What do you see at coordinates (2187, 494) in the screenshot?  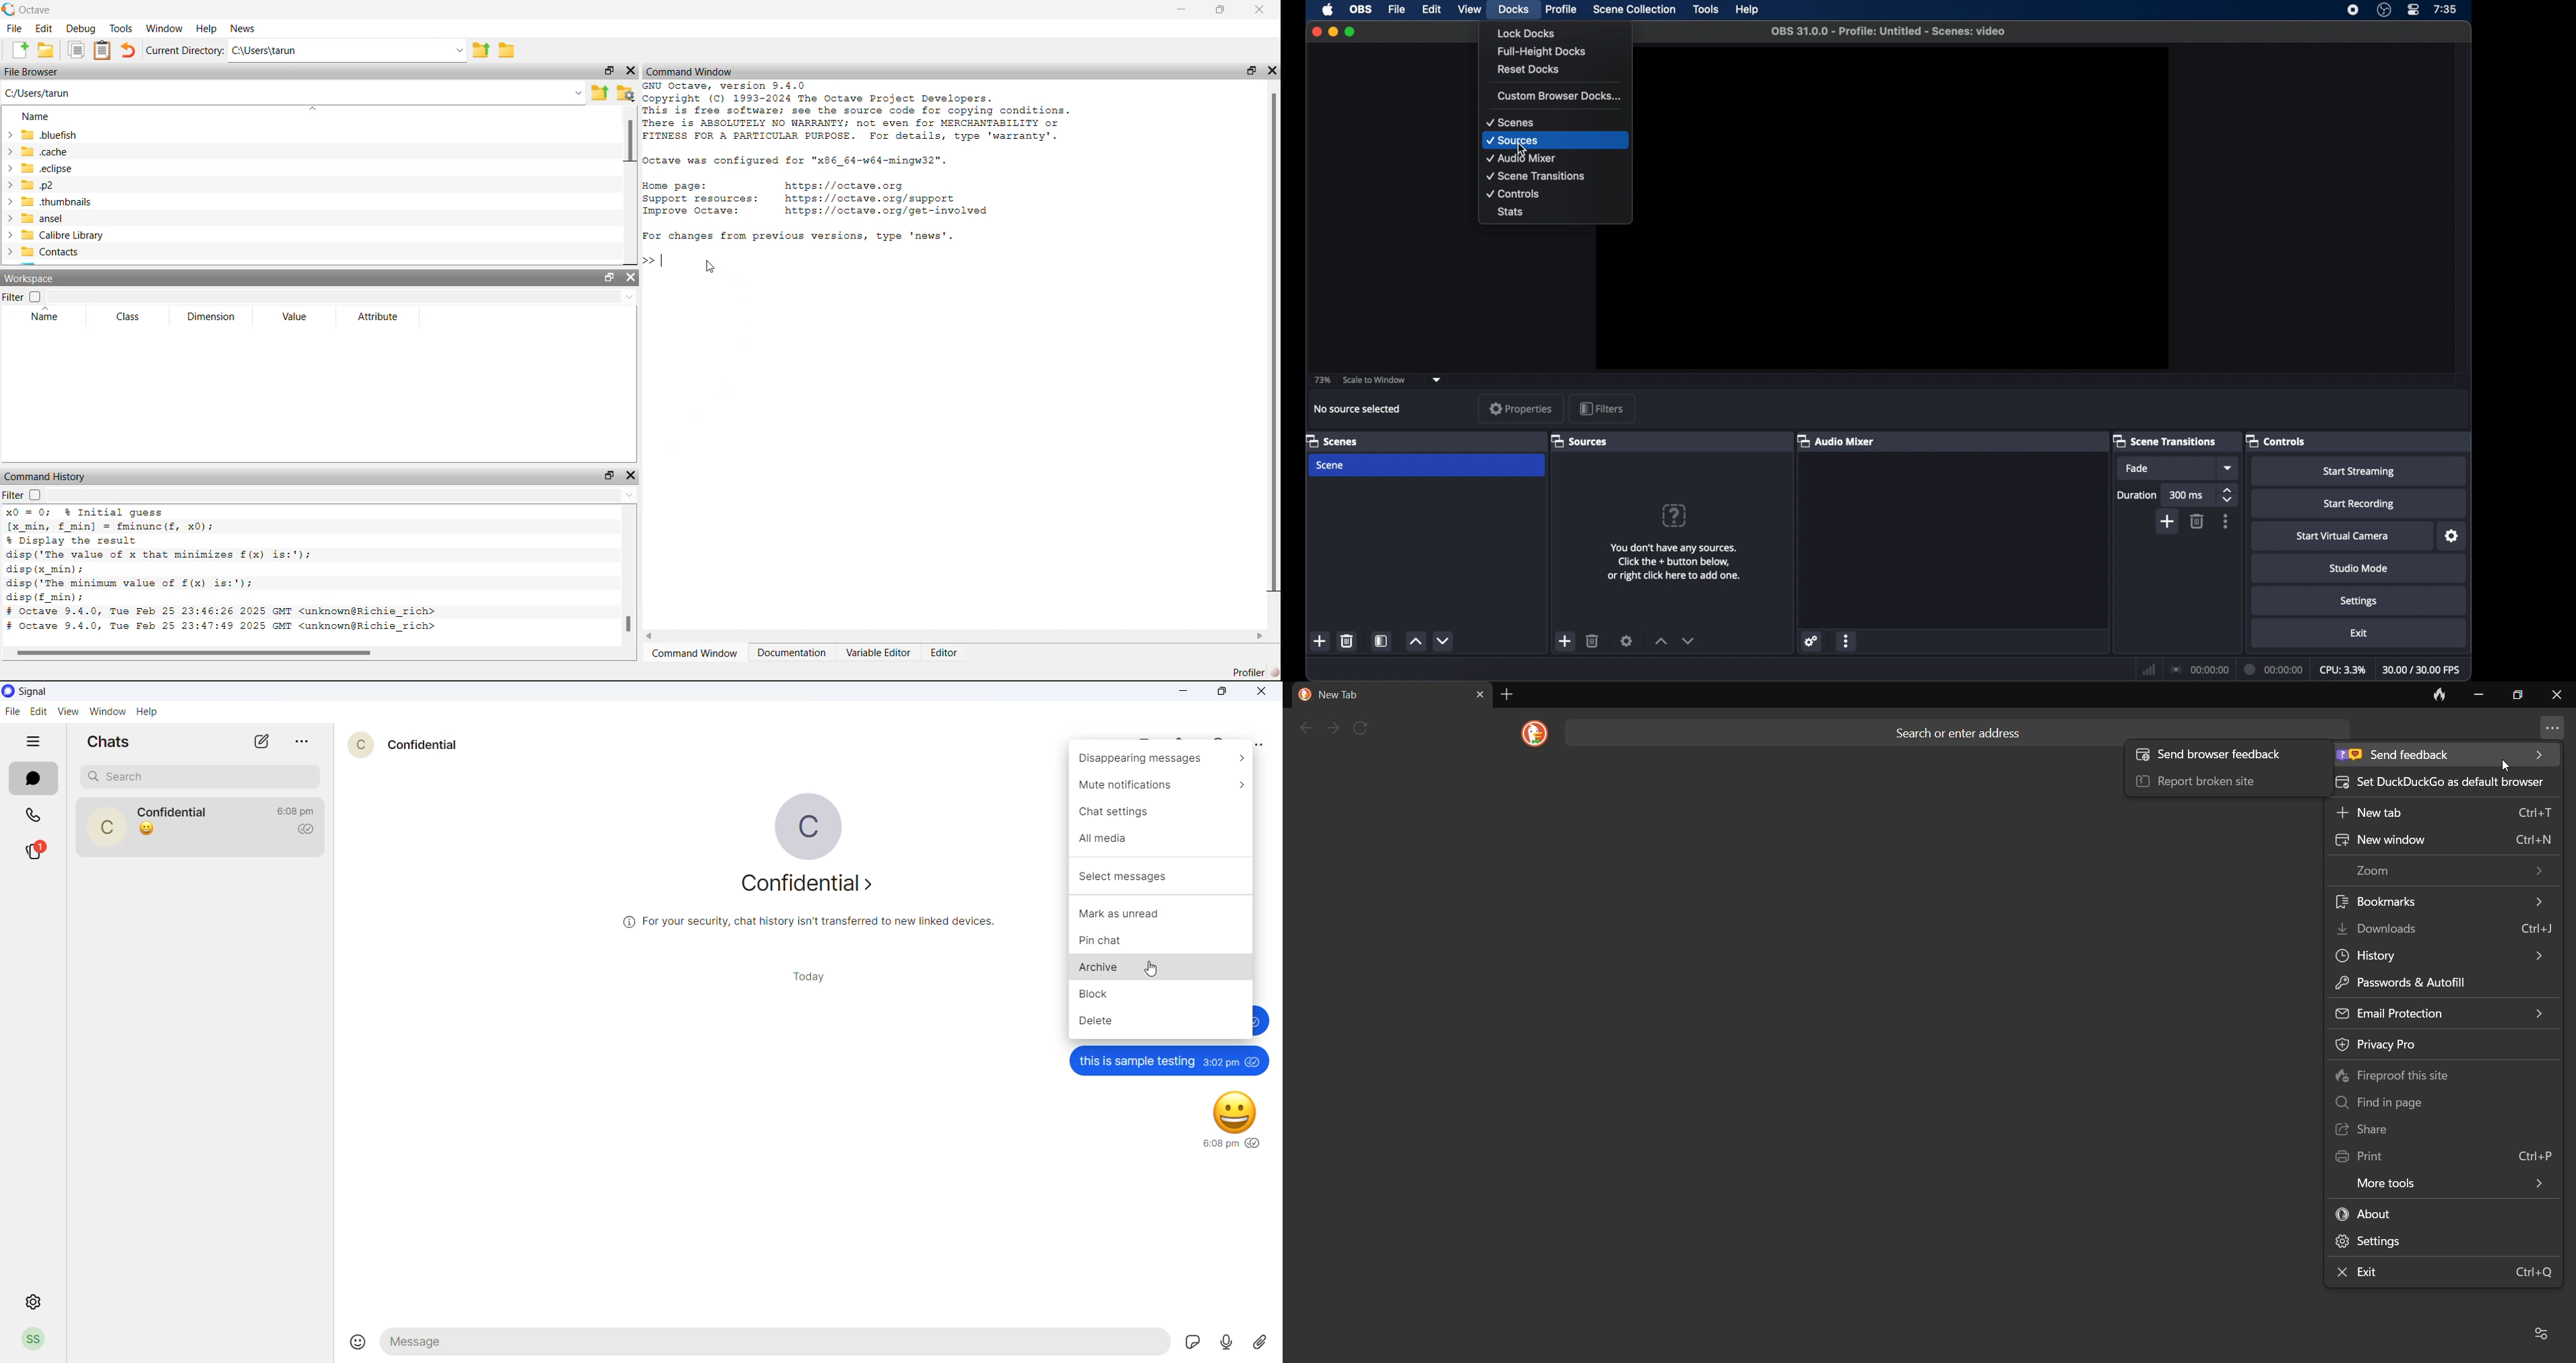 I see `300 ms` at bounding box center [2187, 494].